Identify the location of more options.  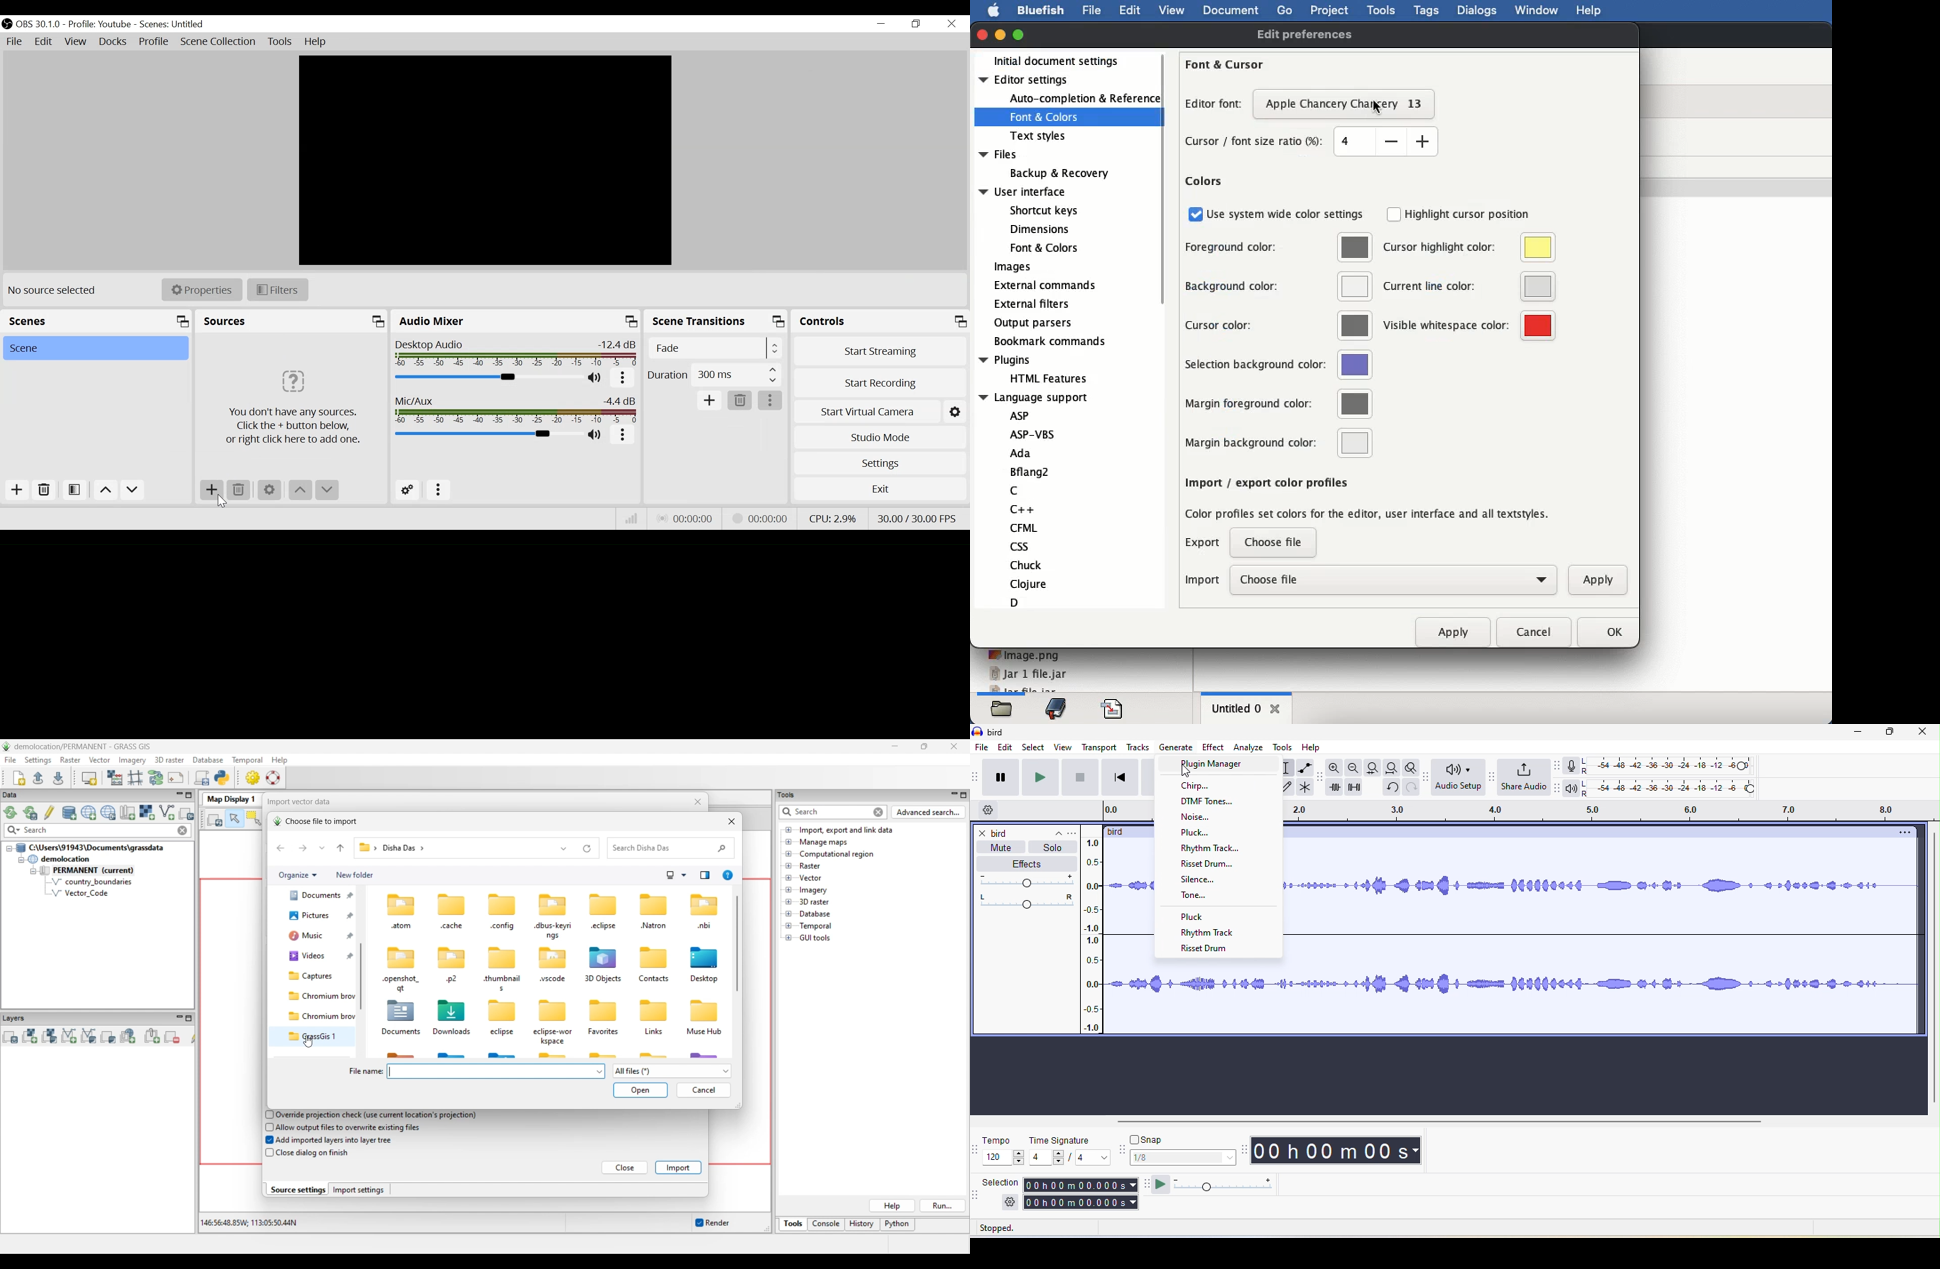
(623, 437).